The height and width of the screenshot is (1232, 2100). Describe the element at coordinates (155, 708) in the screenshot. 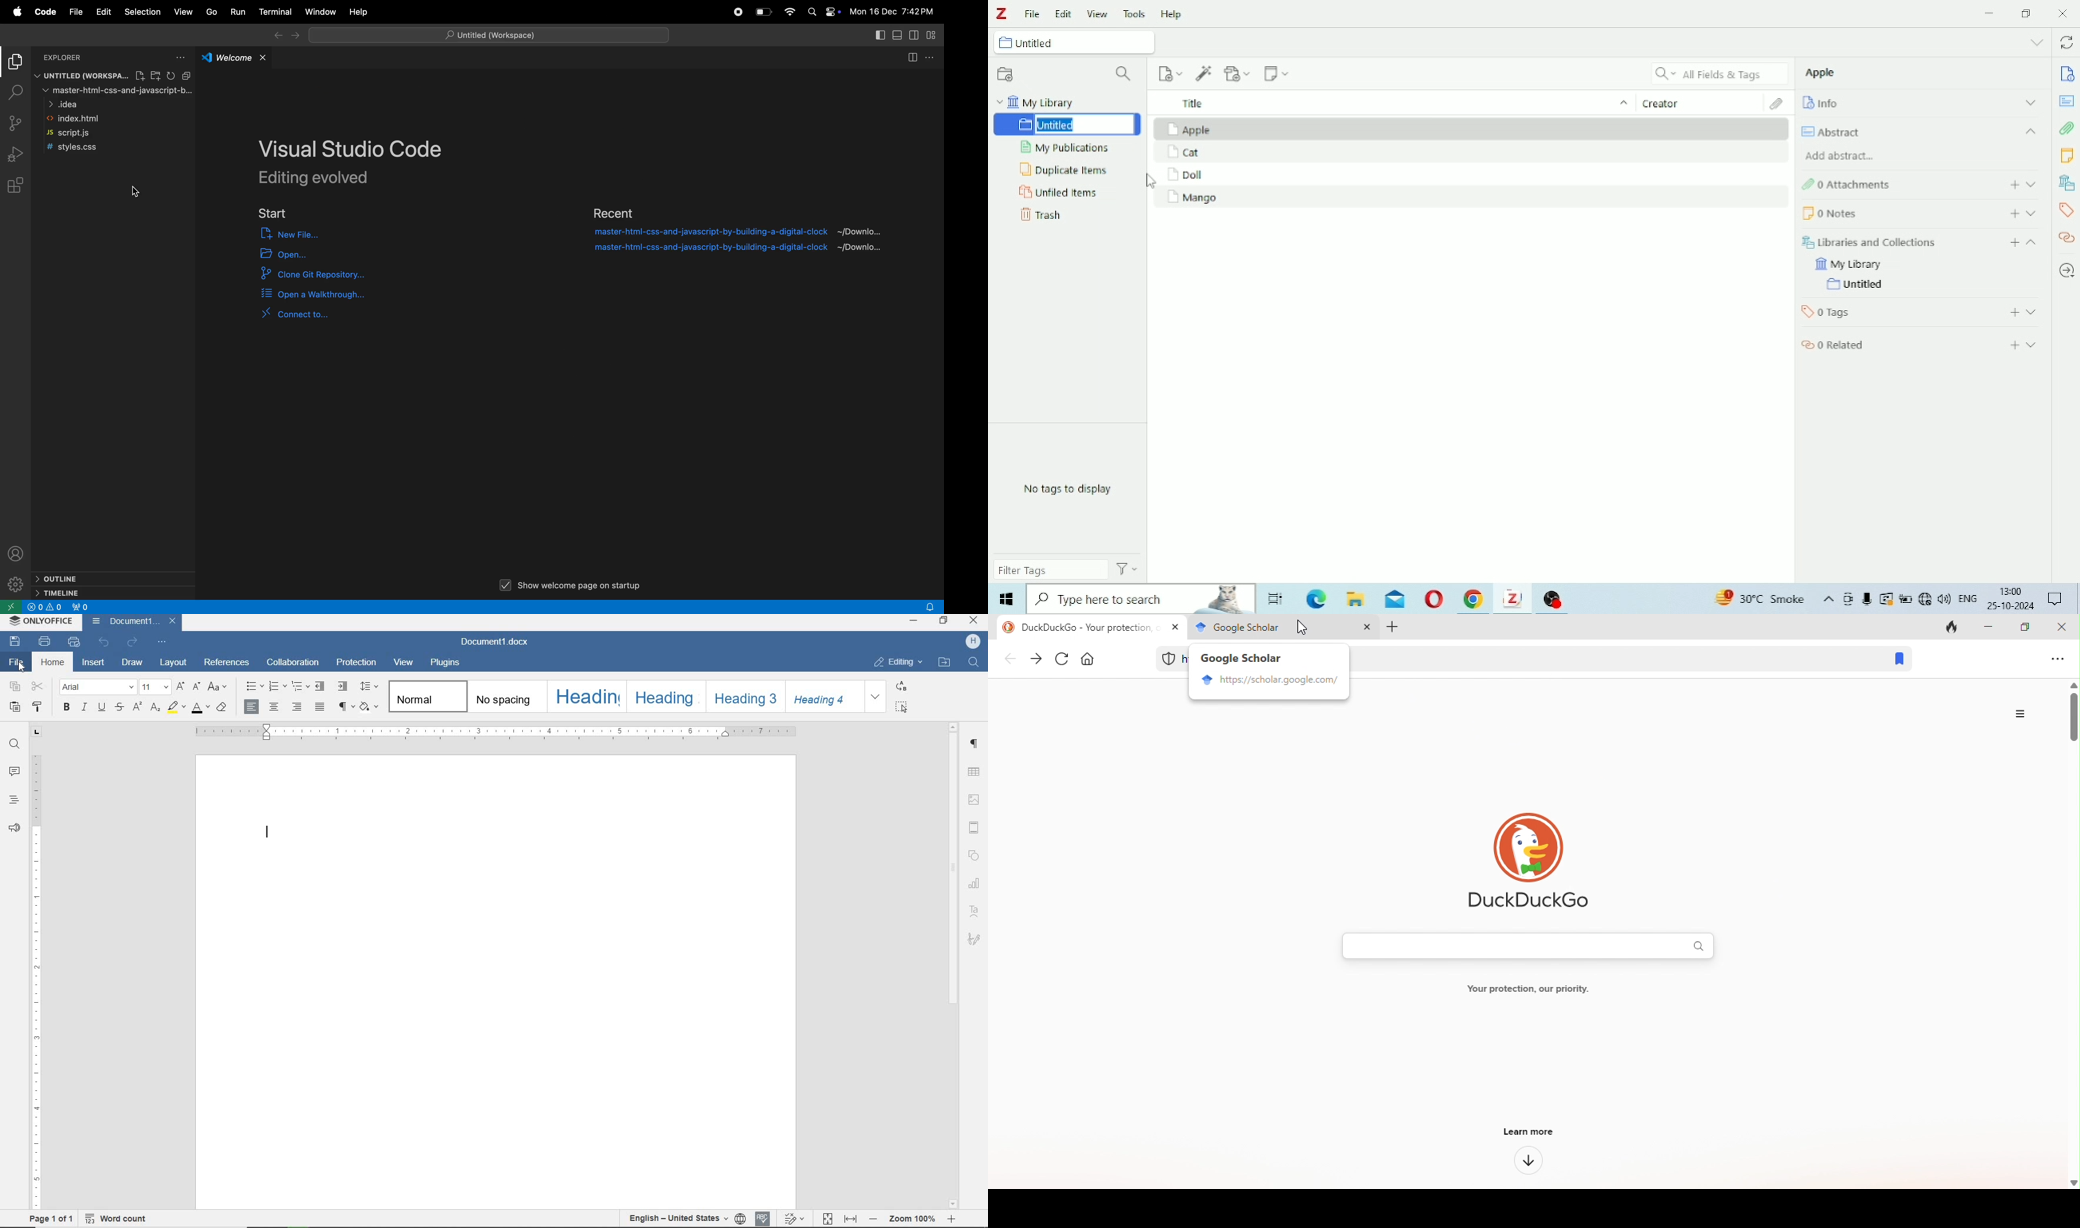

I see `subscript` at that location.